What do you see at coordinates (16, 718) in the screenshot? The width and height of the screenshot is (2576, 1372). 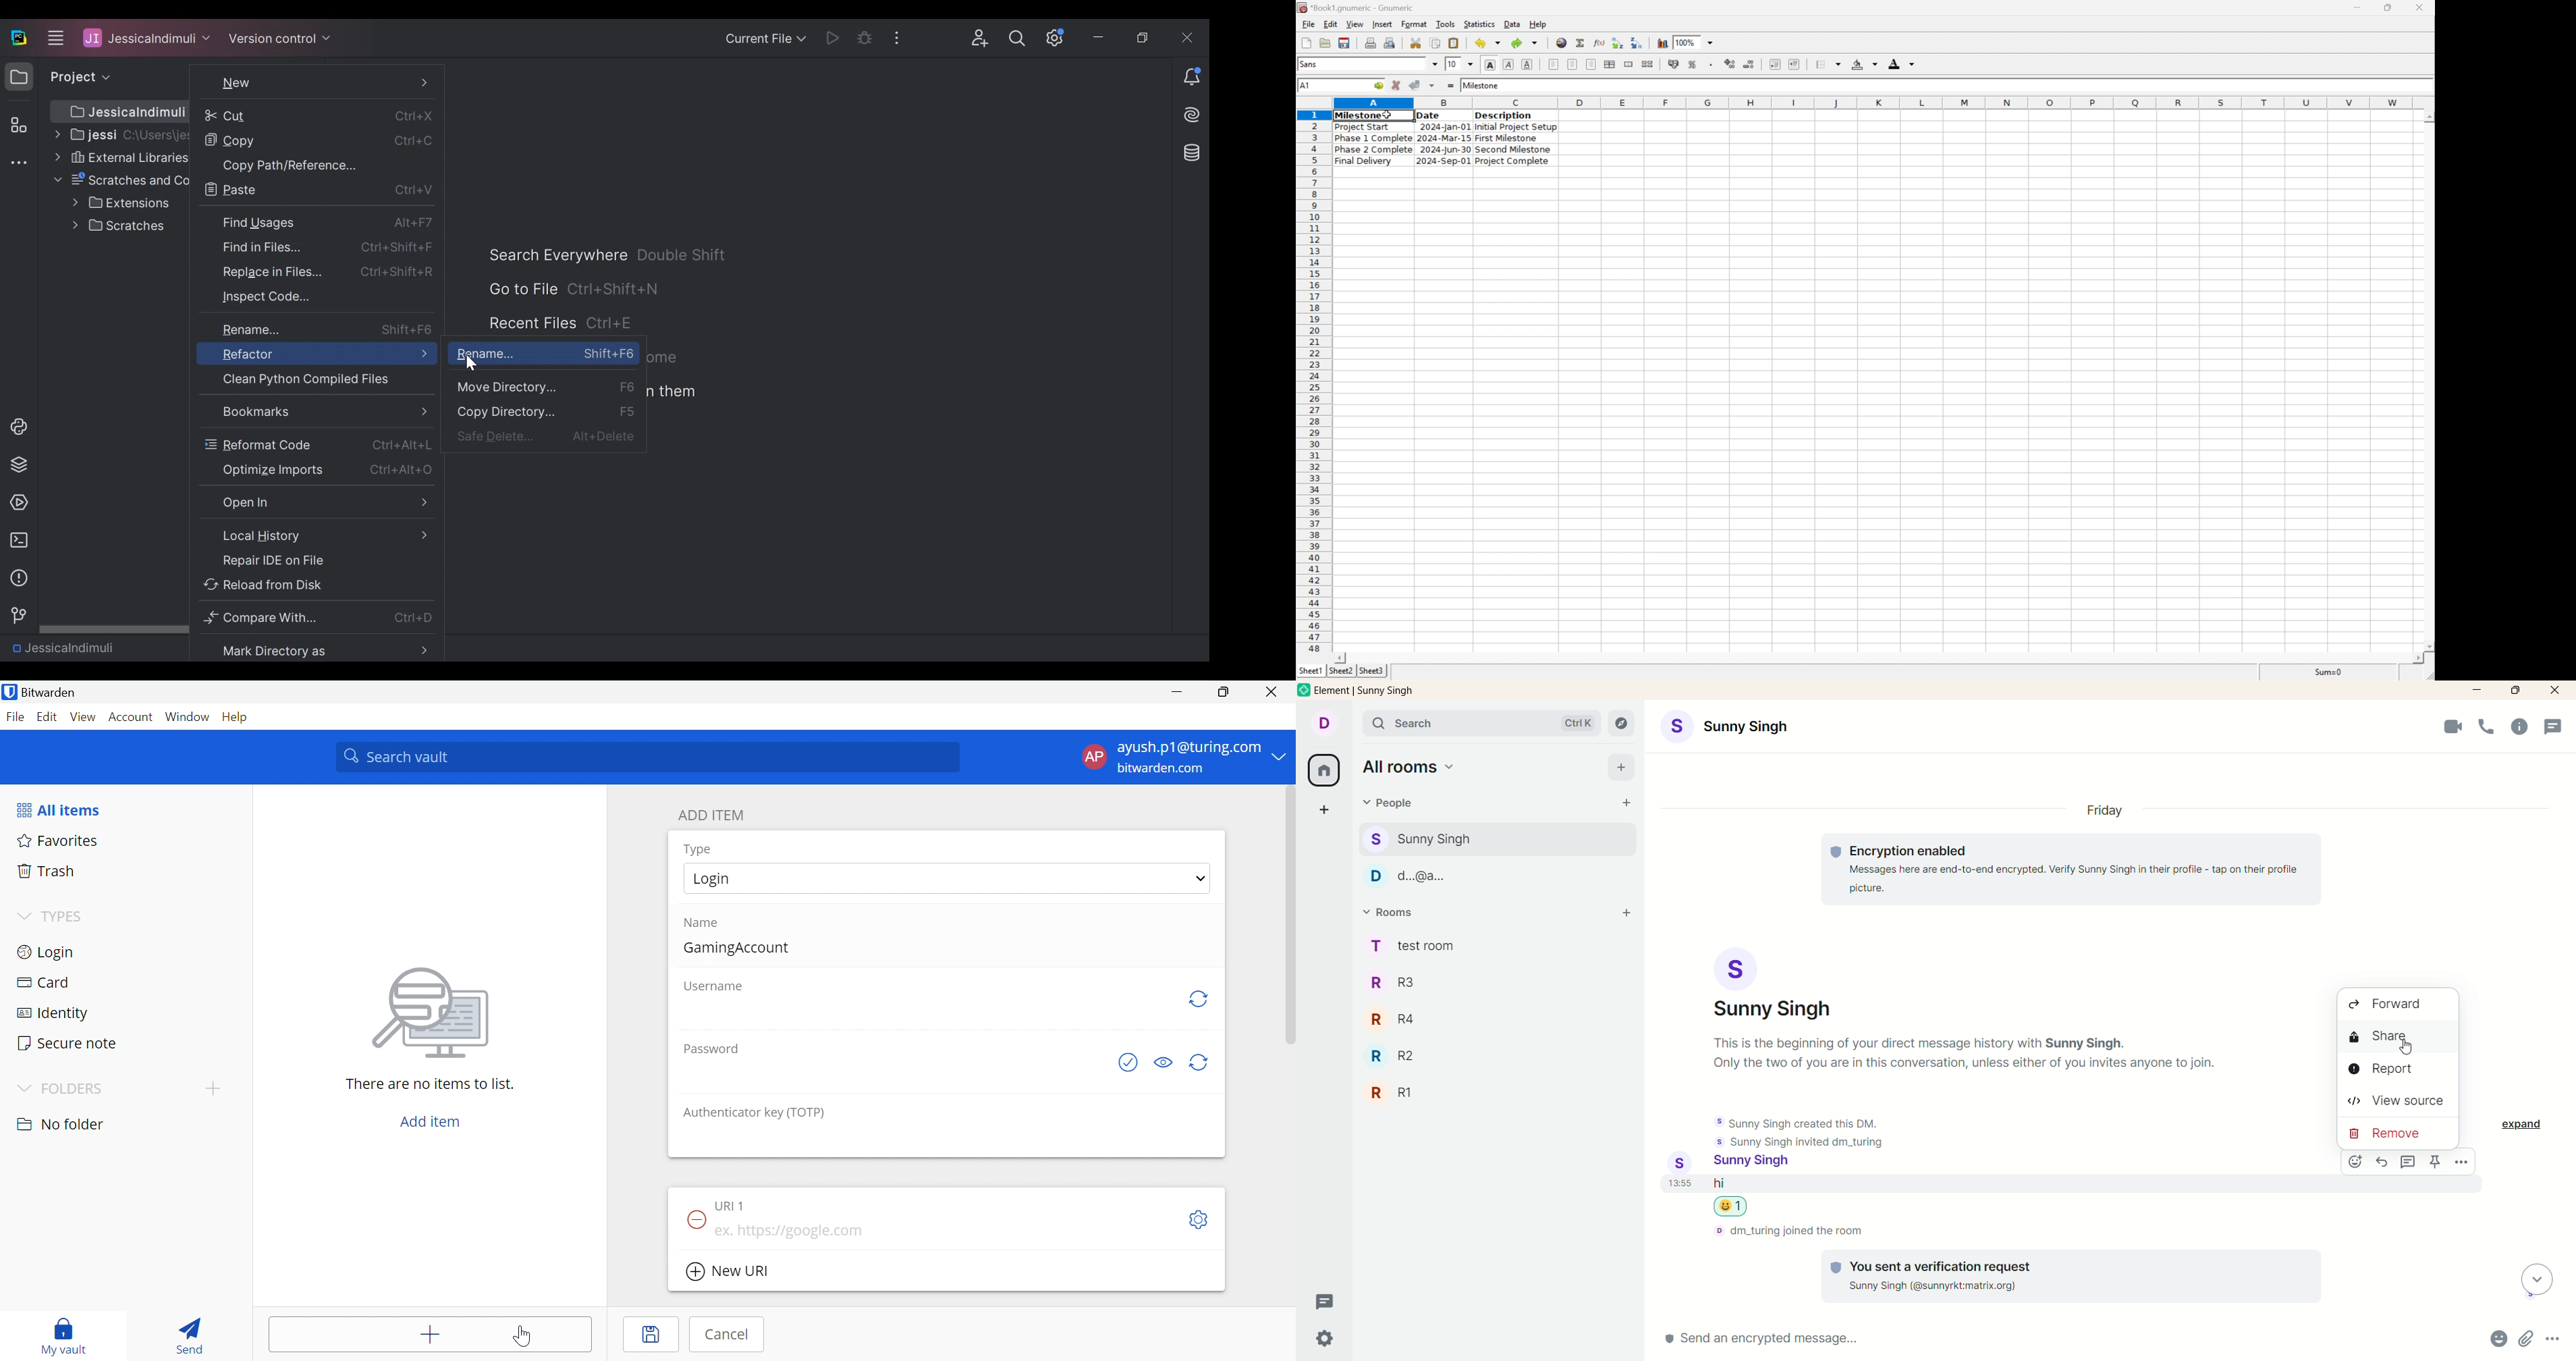 I see `File` at bounding box center [16, 718].